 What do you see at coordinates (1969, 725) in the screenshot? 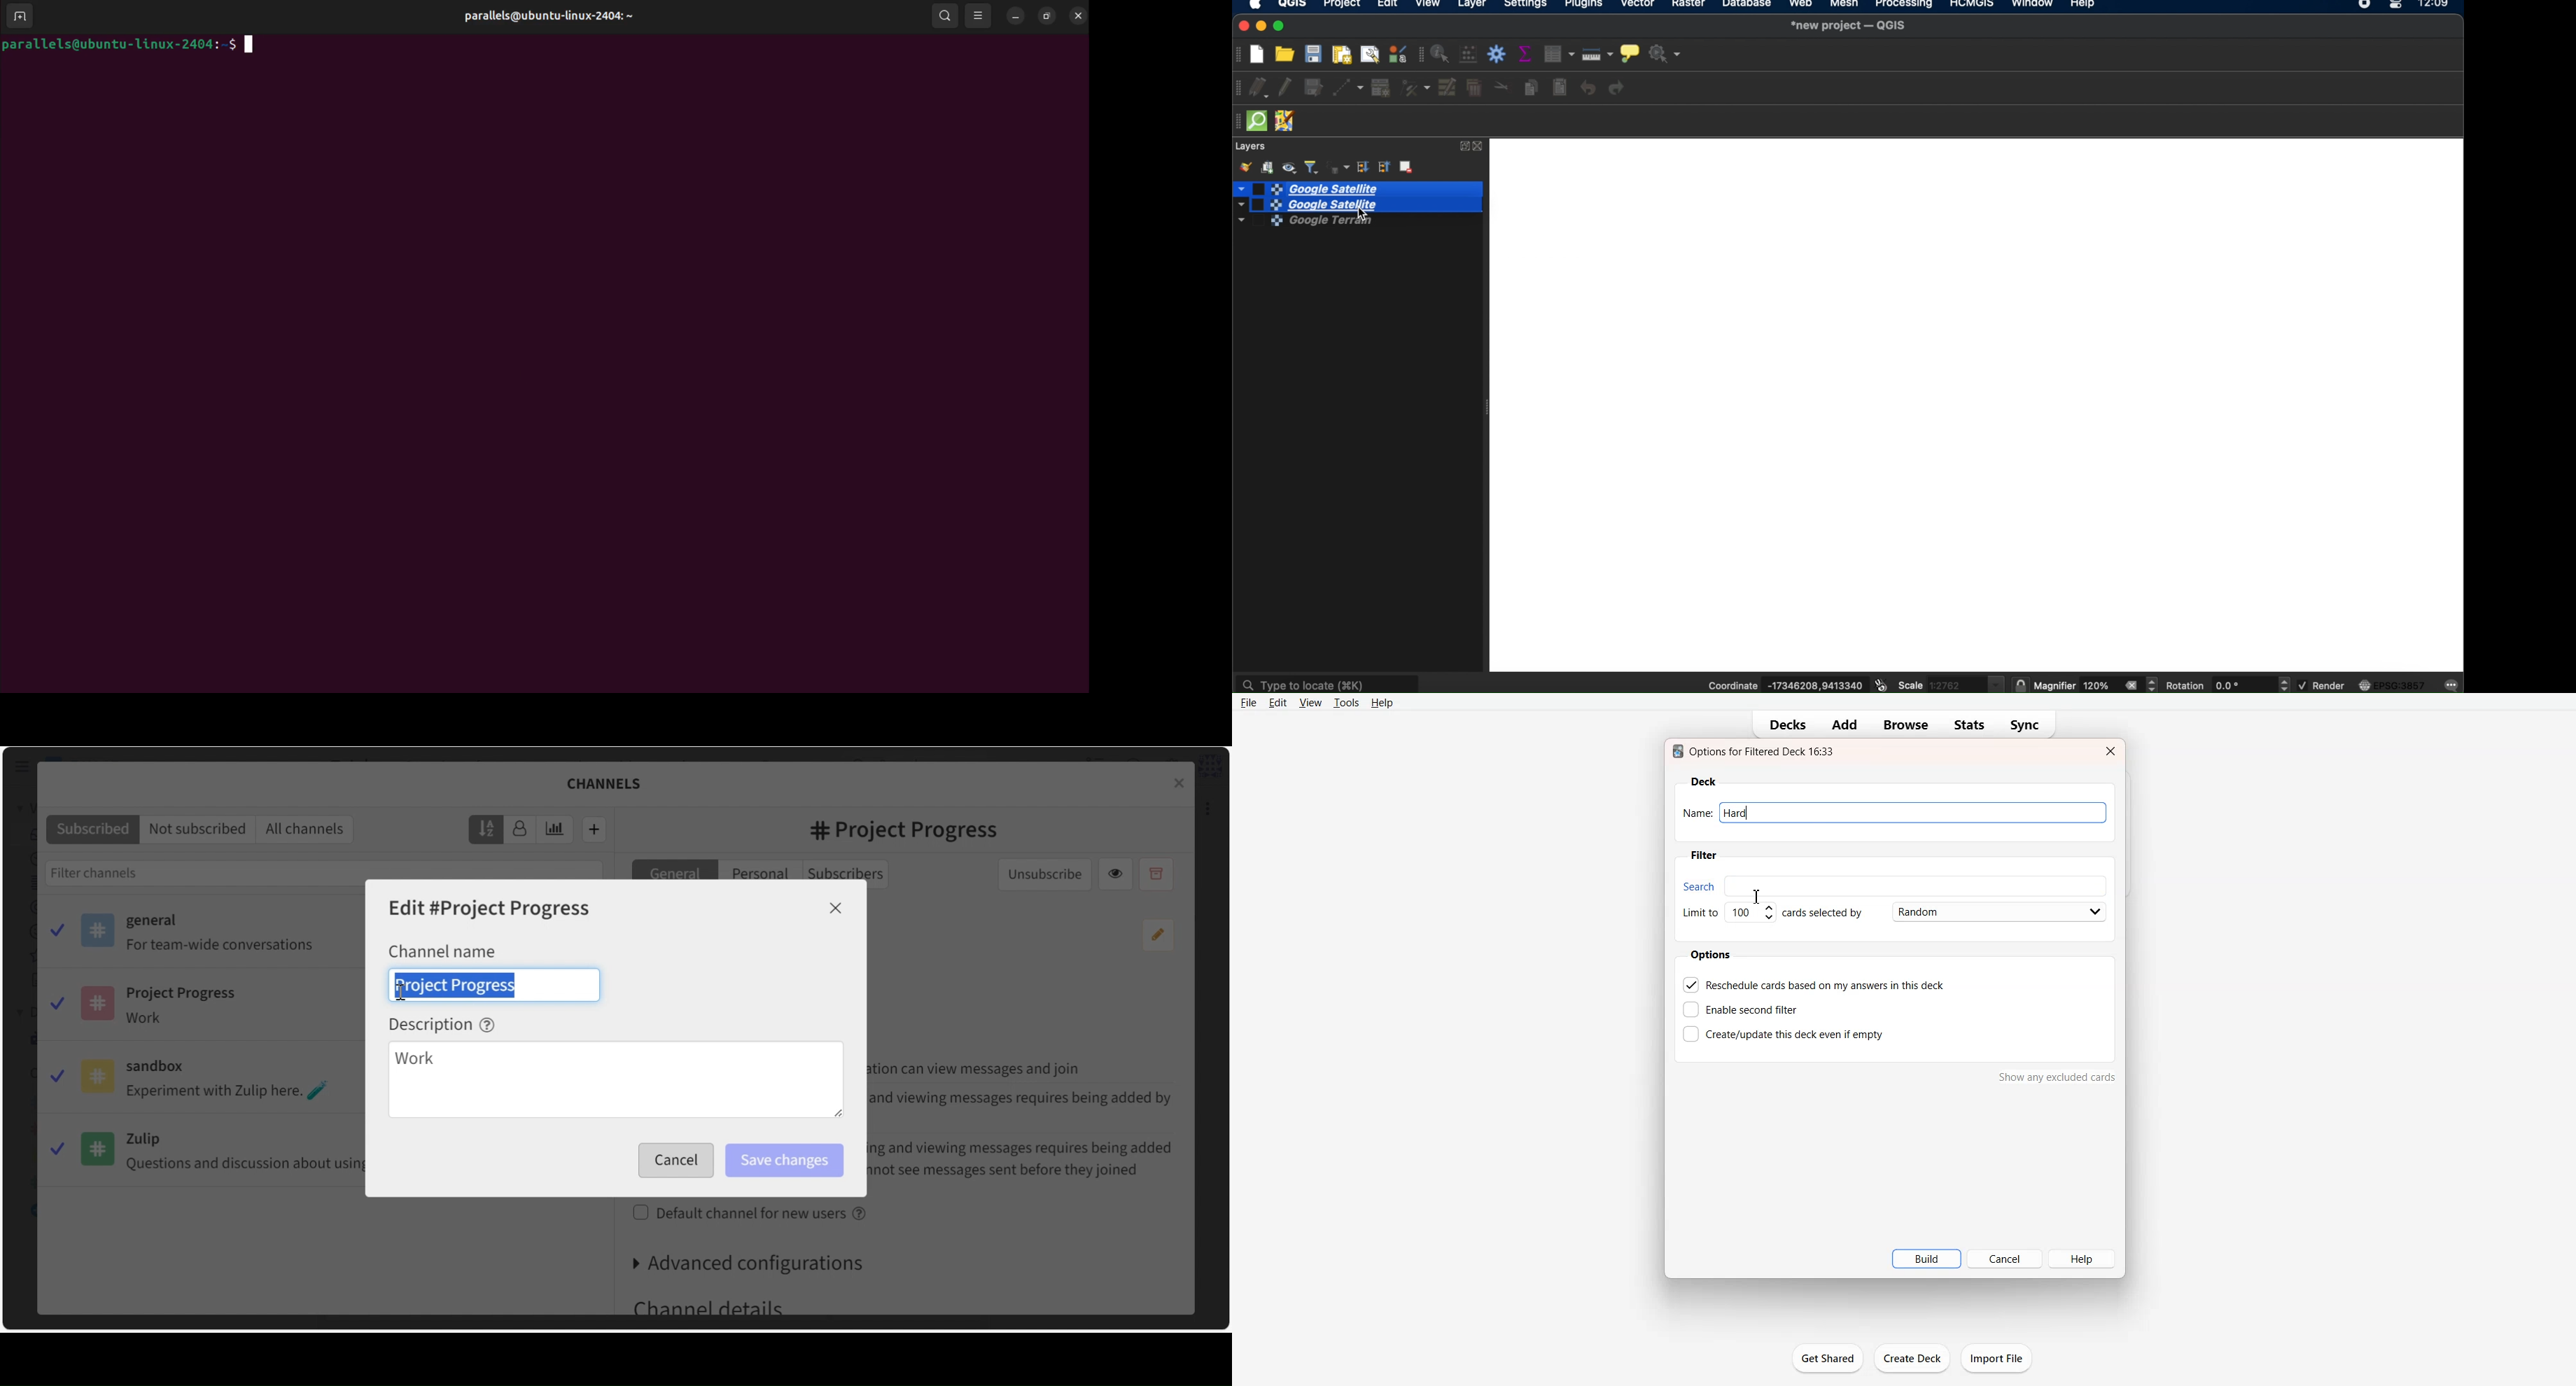
I see `Stats` at bounding box center [1969, 725].